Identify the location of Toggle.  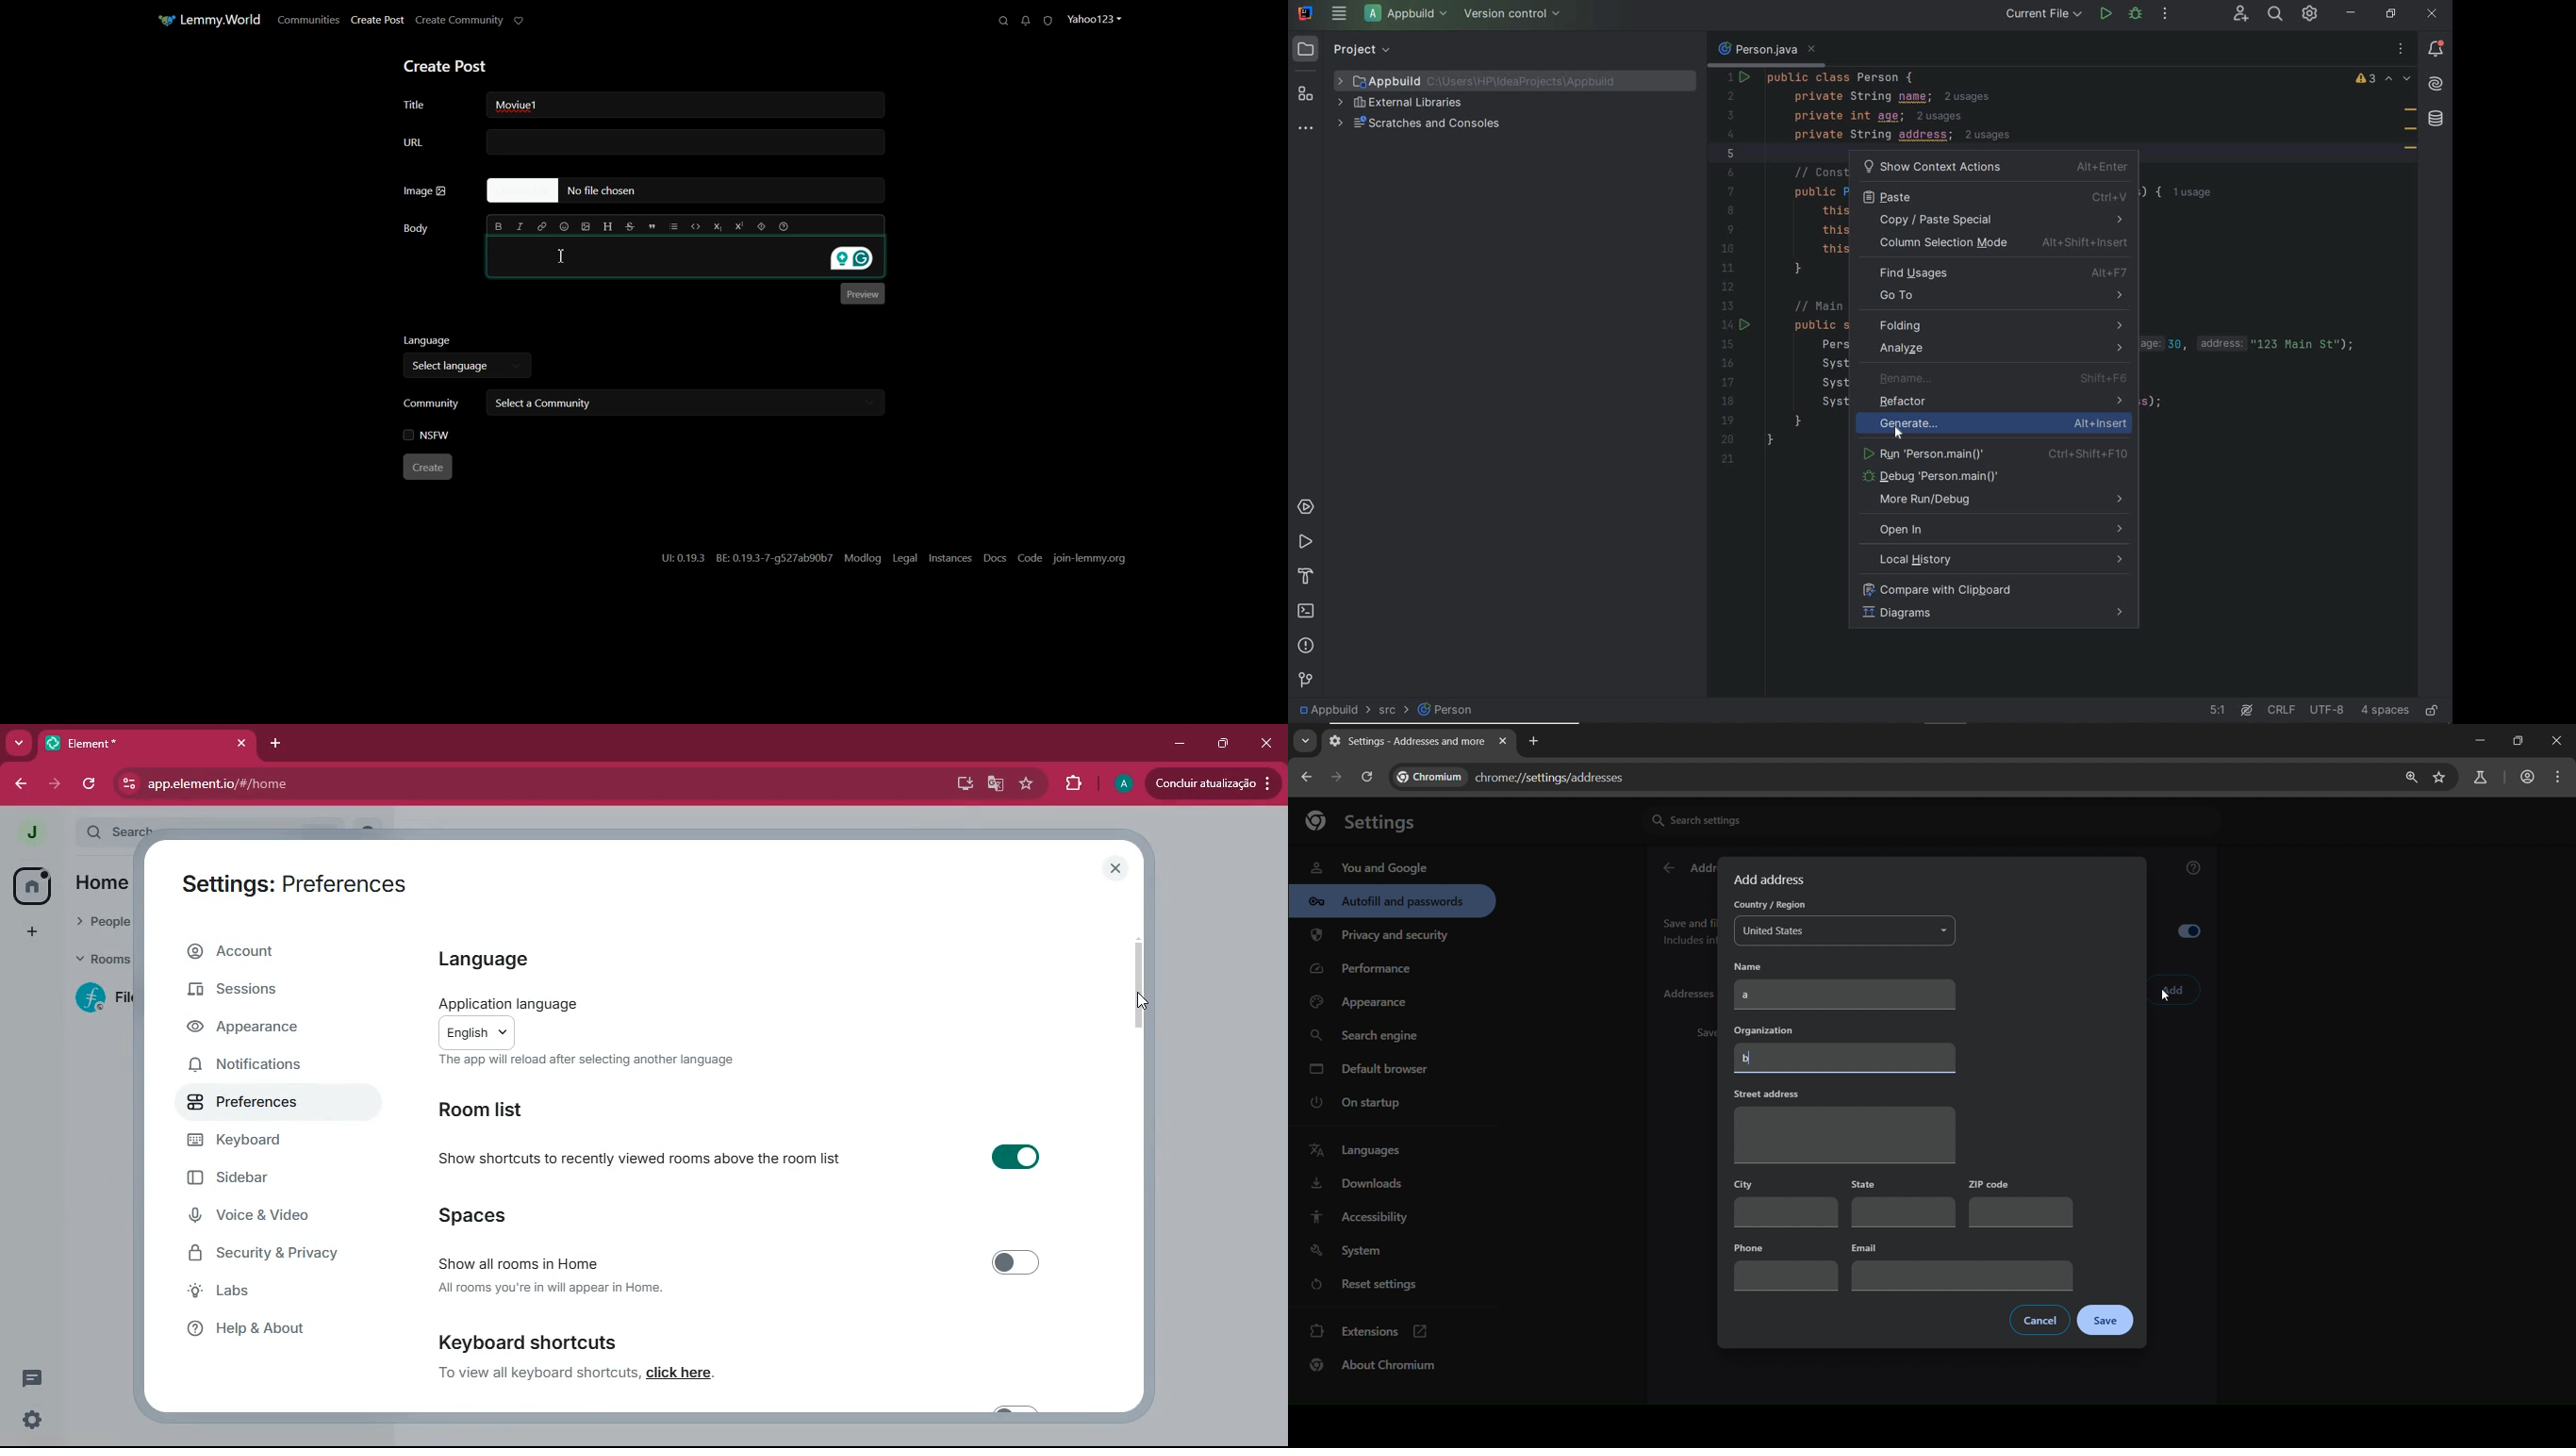
(1014, 1158).